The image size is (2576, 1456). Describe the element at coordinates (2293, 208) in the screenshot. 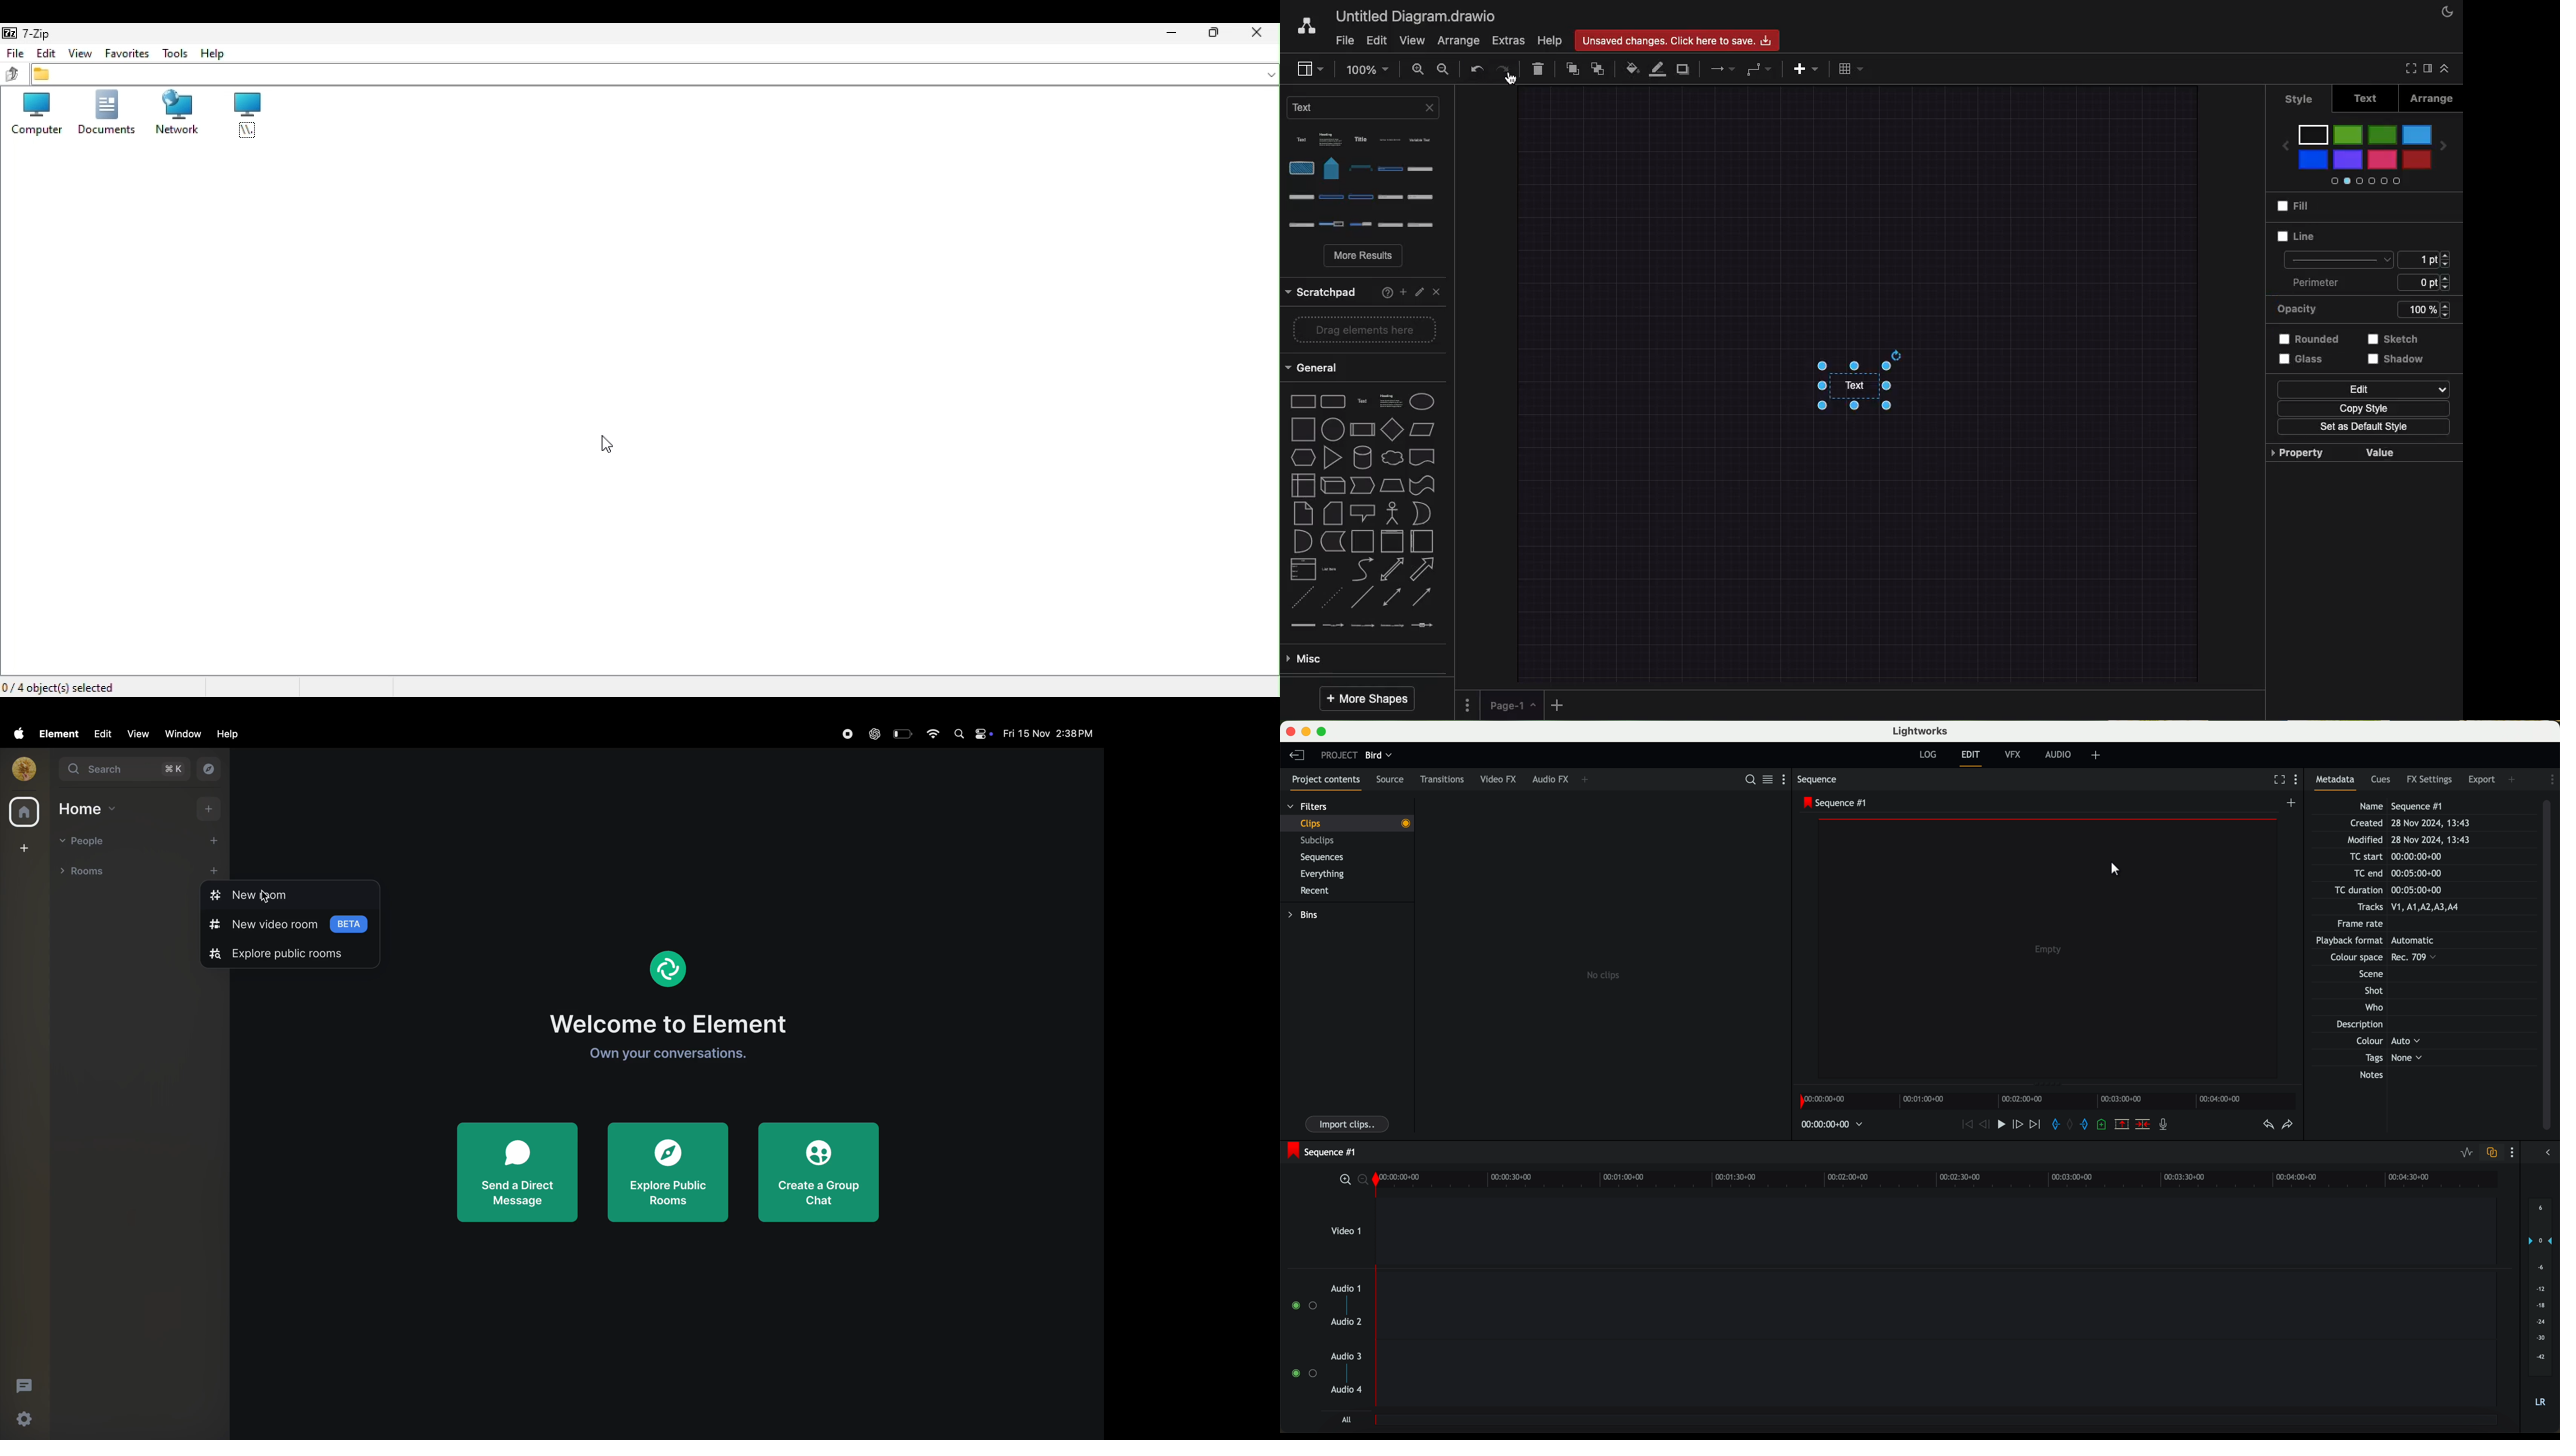

I see `Fill` at that location.